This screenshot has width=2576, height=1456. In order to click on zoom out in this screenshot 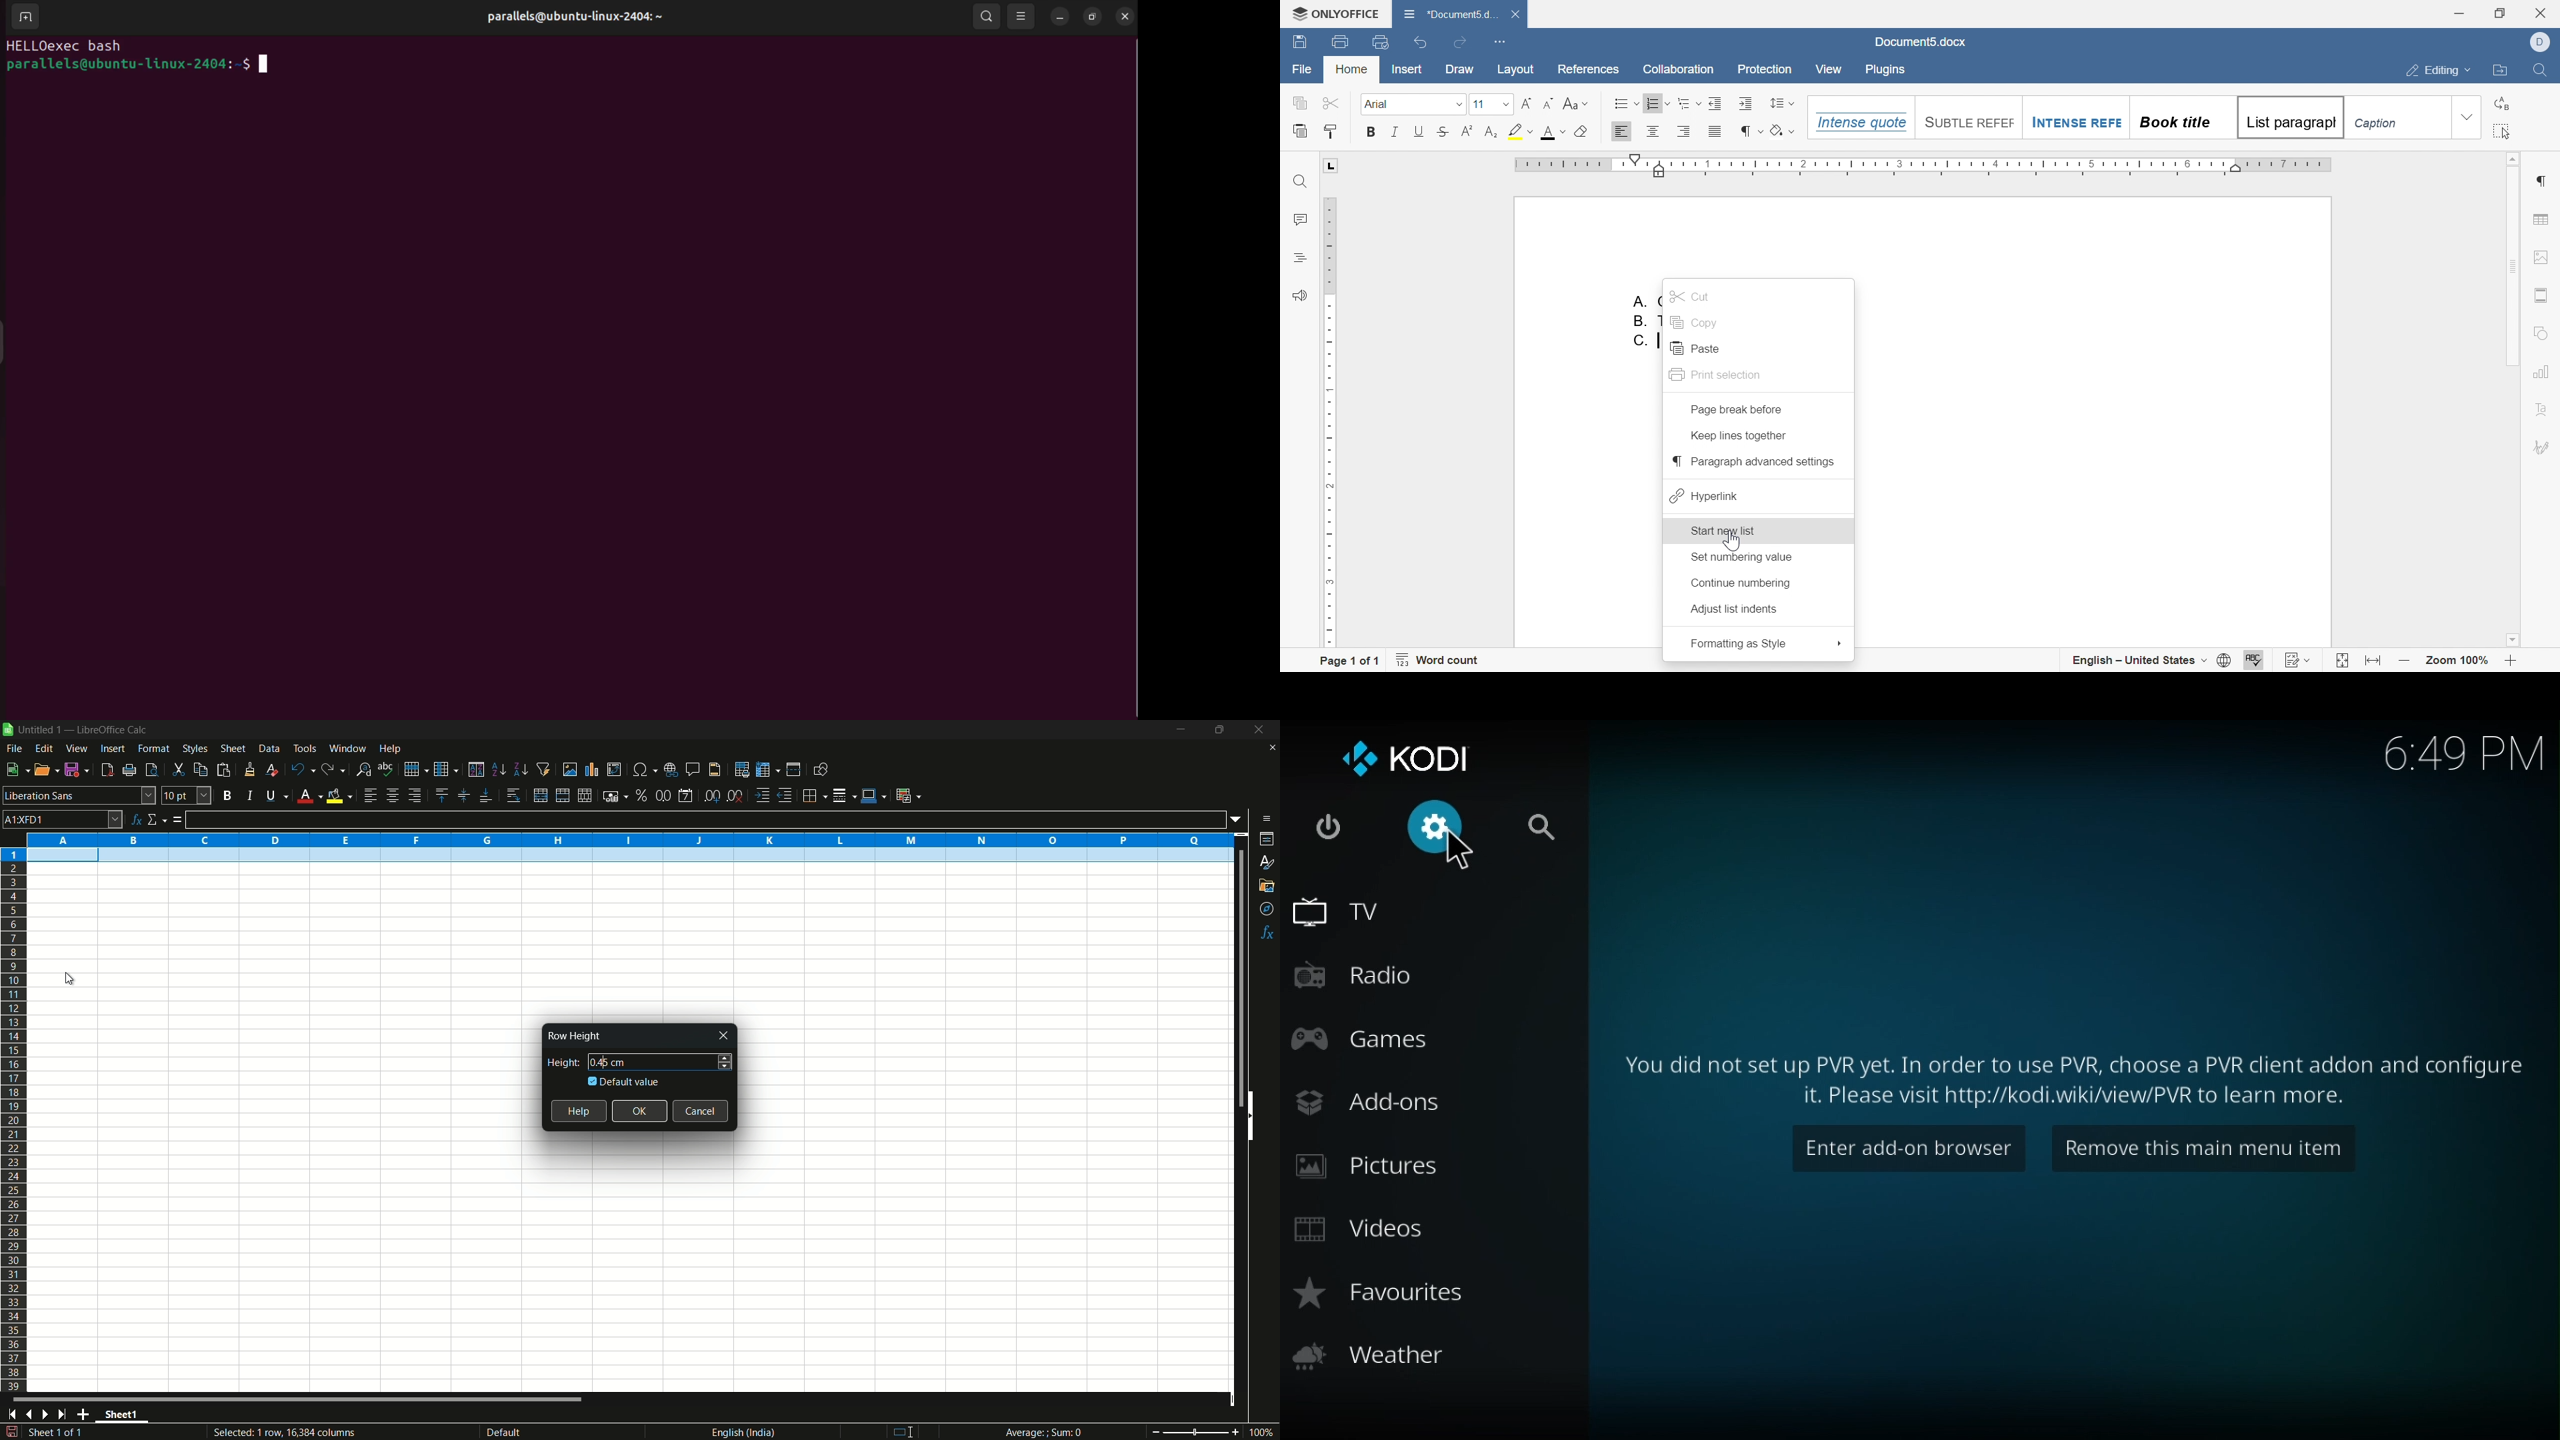, I will do `click(2407, 663)`.